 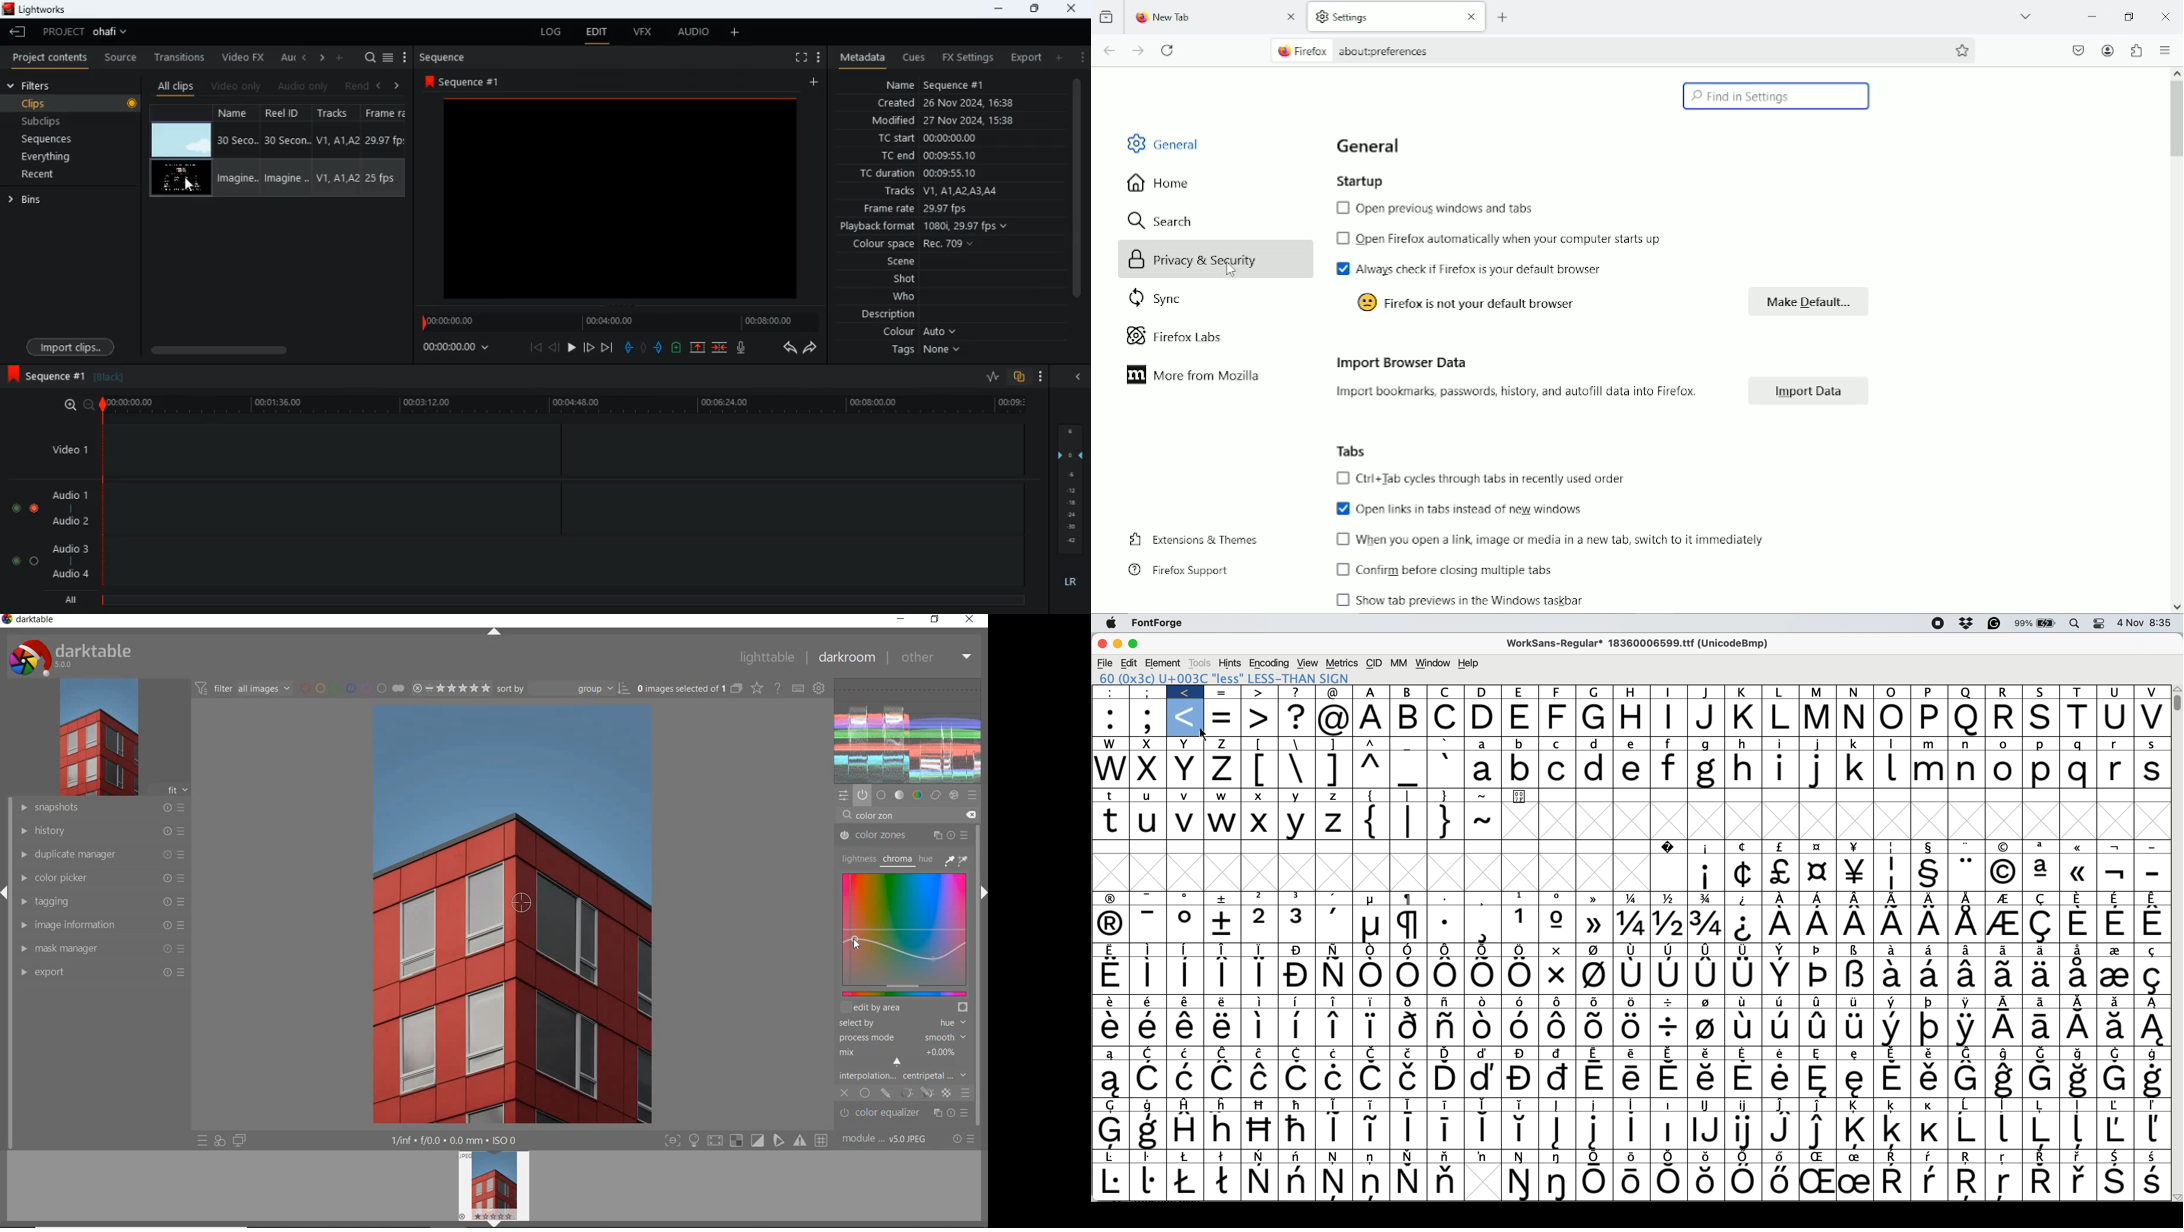 I want to click on cursor, so click(x=193, y=186).